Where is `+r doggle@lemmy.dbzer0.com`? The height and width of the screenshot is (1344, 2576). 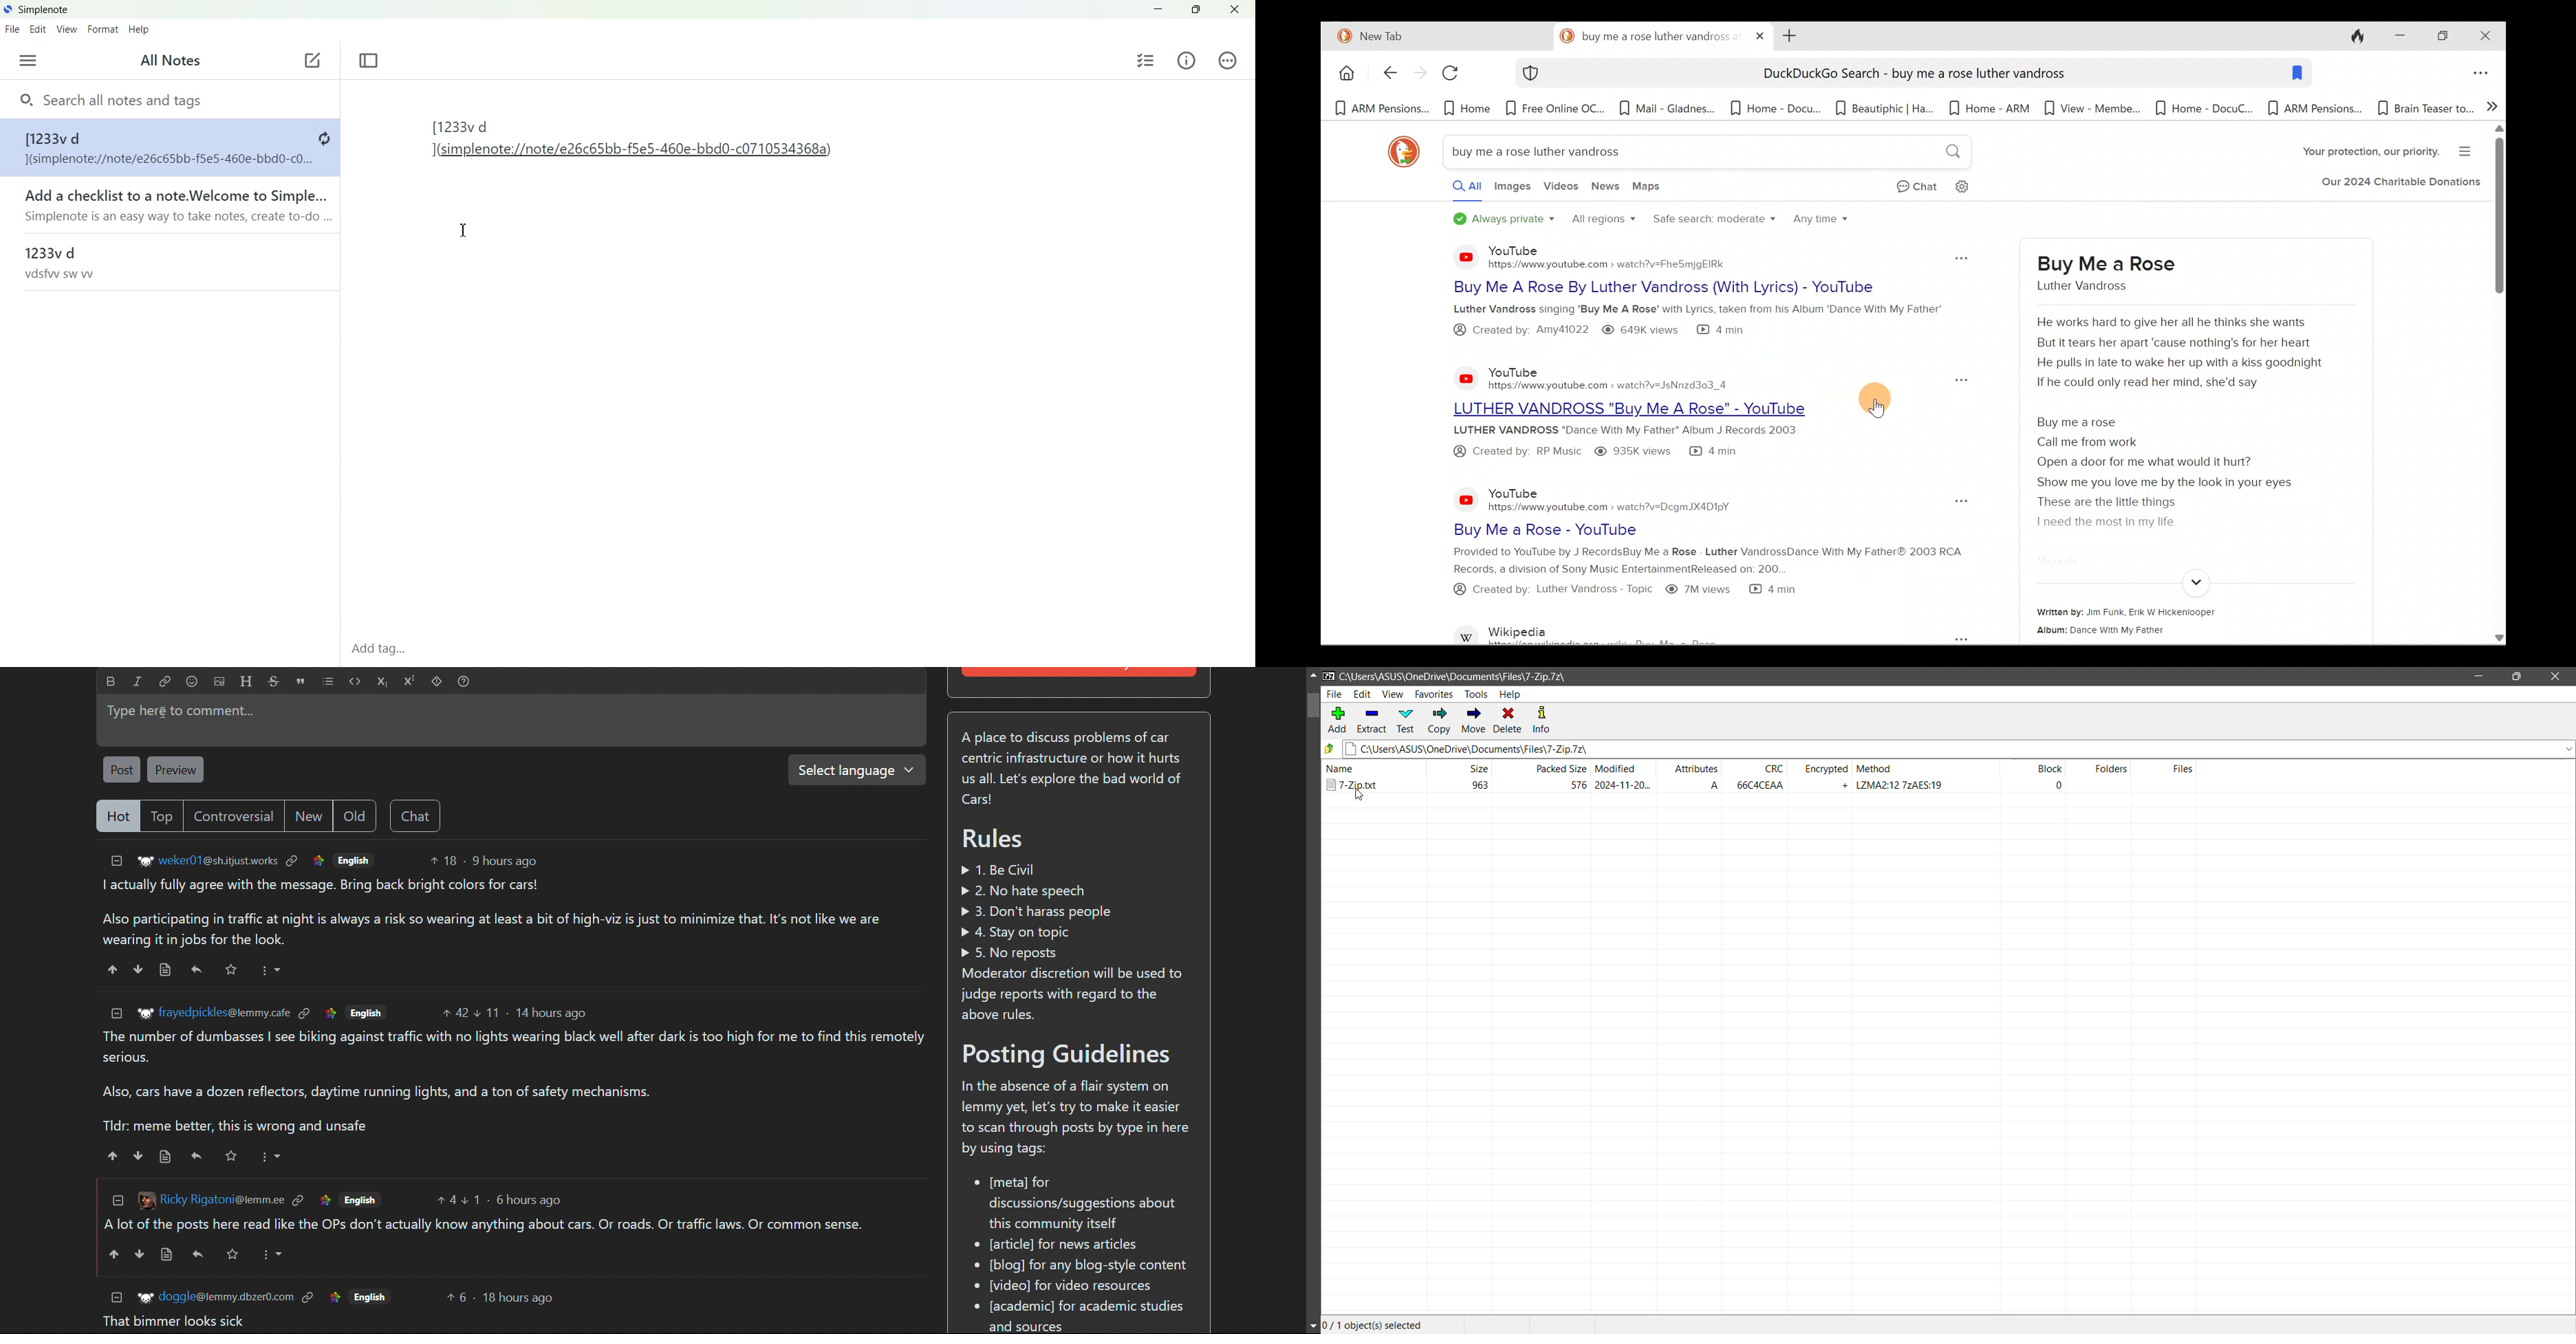 +r doggle@lemmy.dbzer0.com is located at coordinates (215, 1295).